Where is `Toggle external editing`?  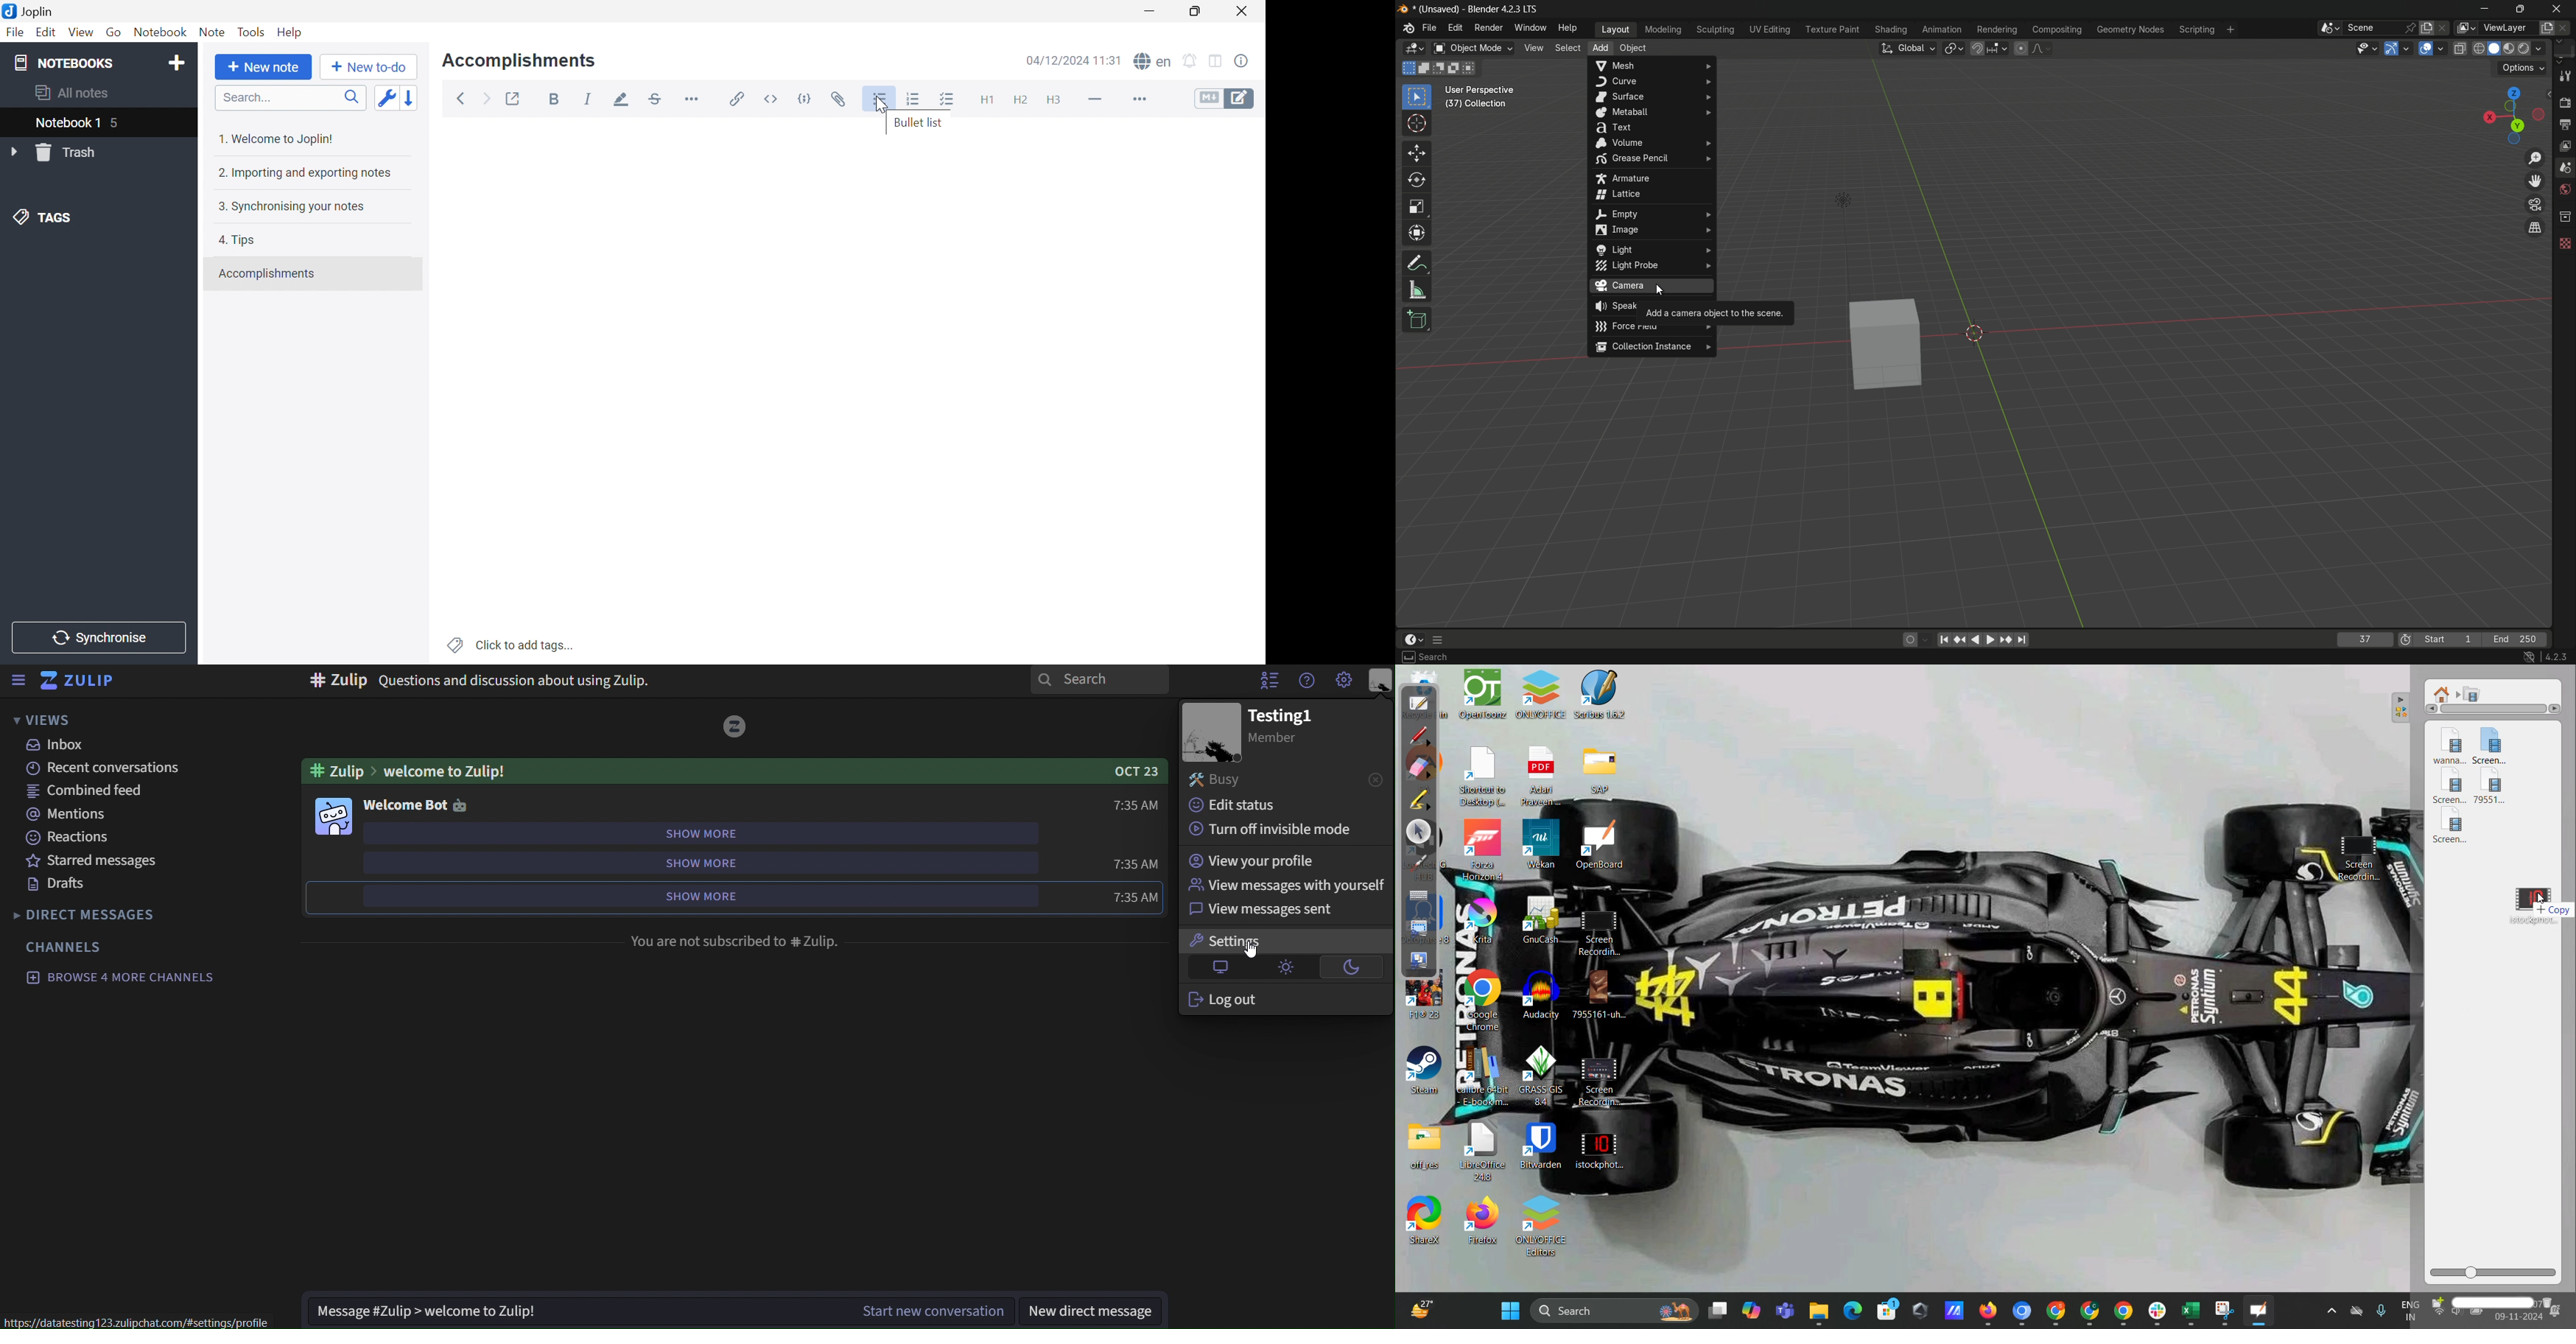
Toggle external editing is located at coordinates (512, 98).